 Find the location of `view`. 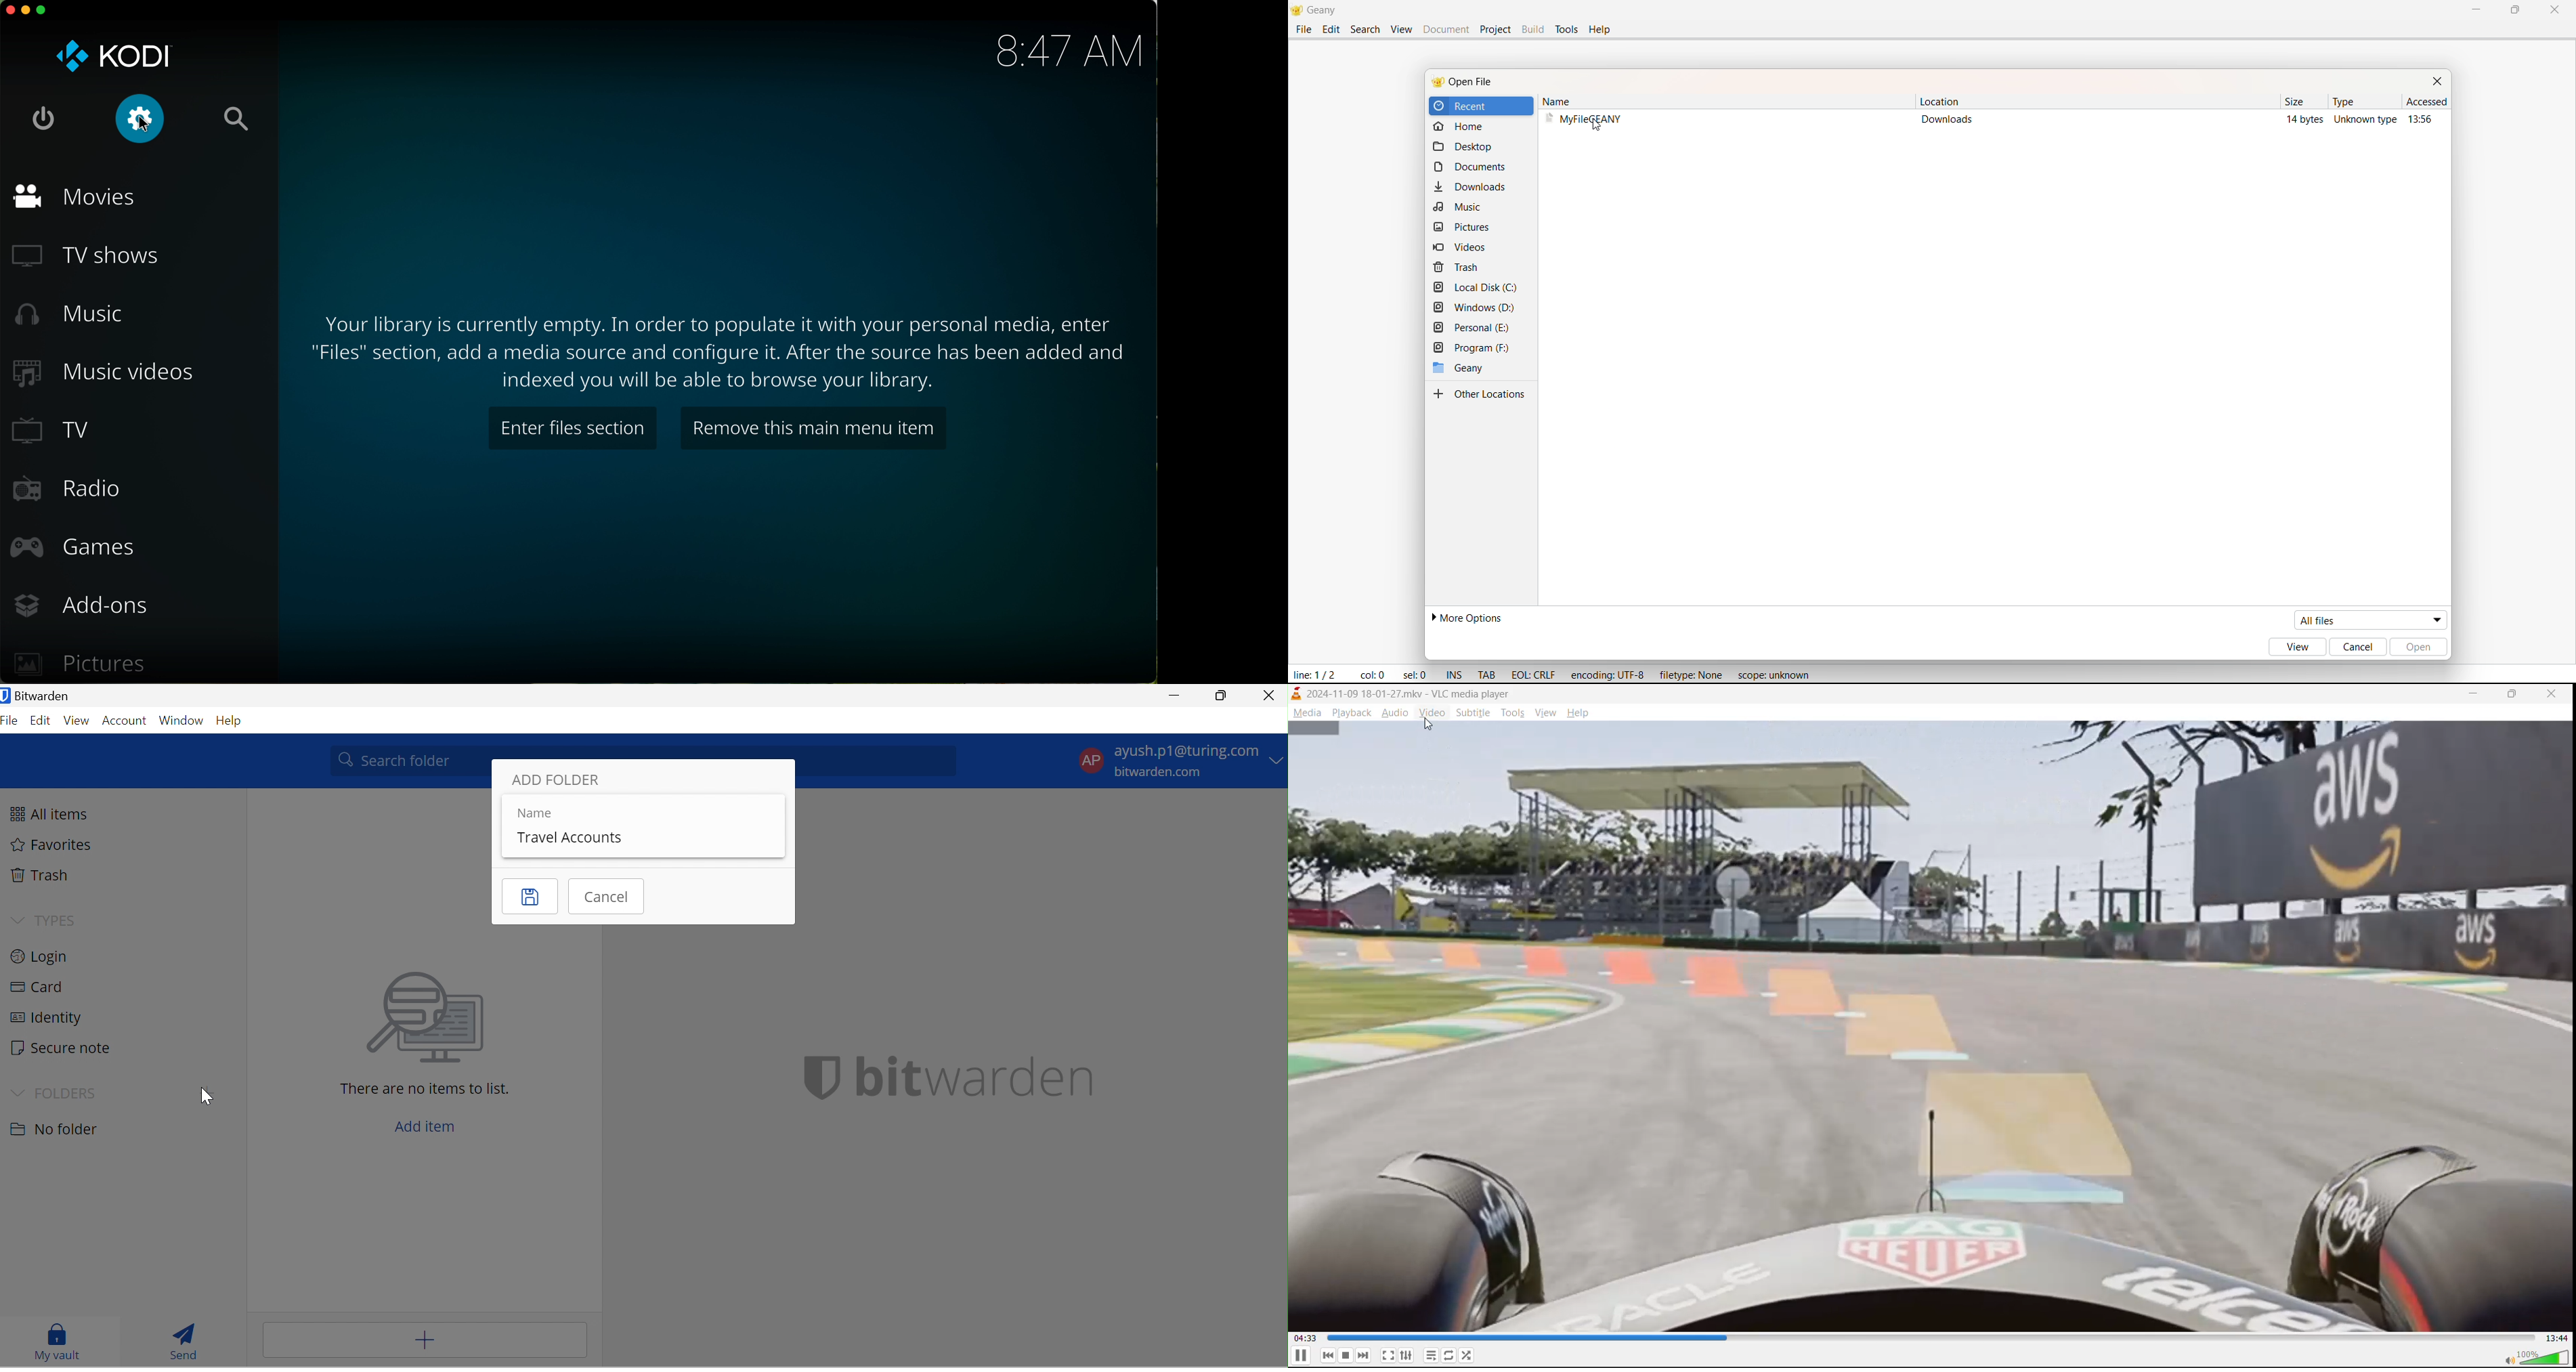

view is located at coordinates (1543, 713).